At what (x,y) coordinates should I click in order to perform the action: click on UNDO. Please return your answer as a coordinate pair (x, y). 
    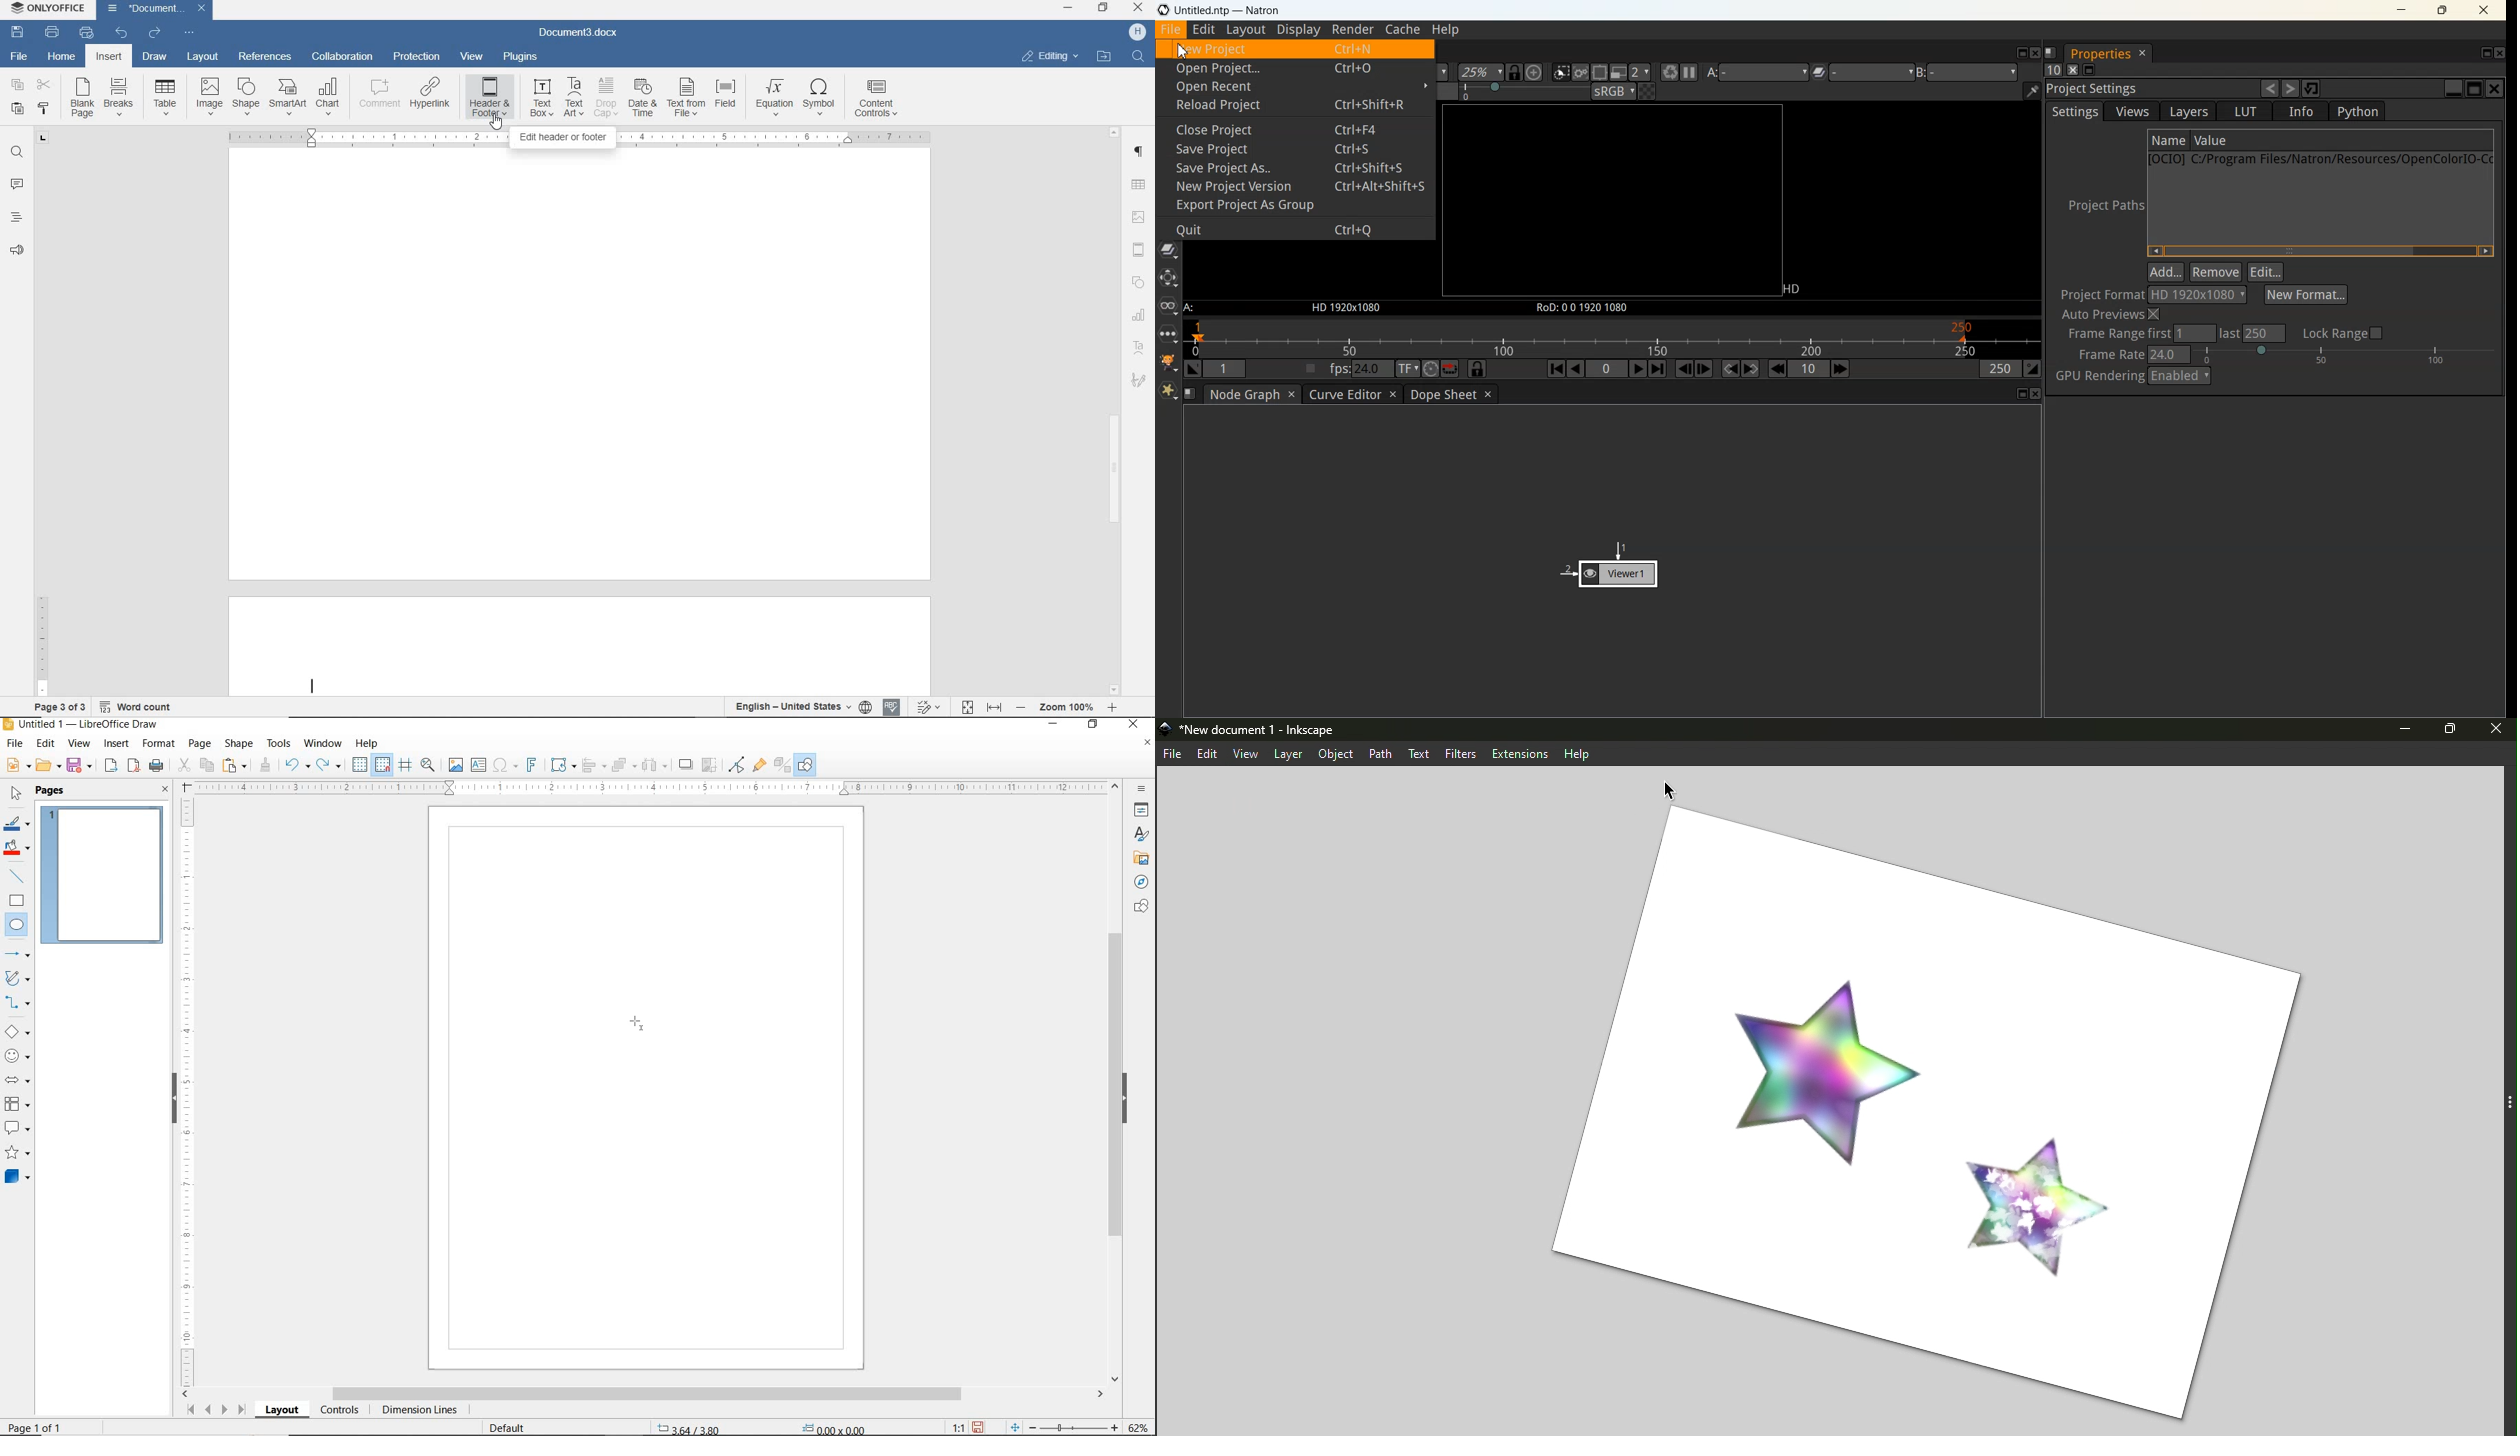
    Looking at the image, I should click on (297, 766).